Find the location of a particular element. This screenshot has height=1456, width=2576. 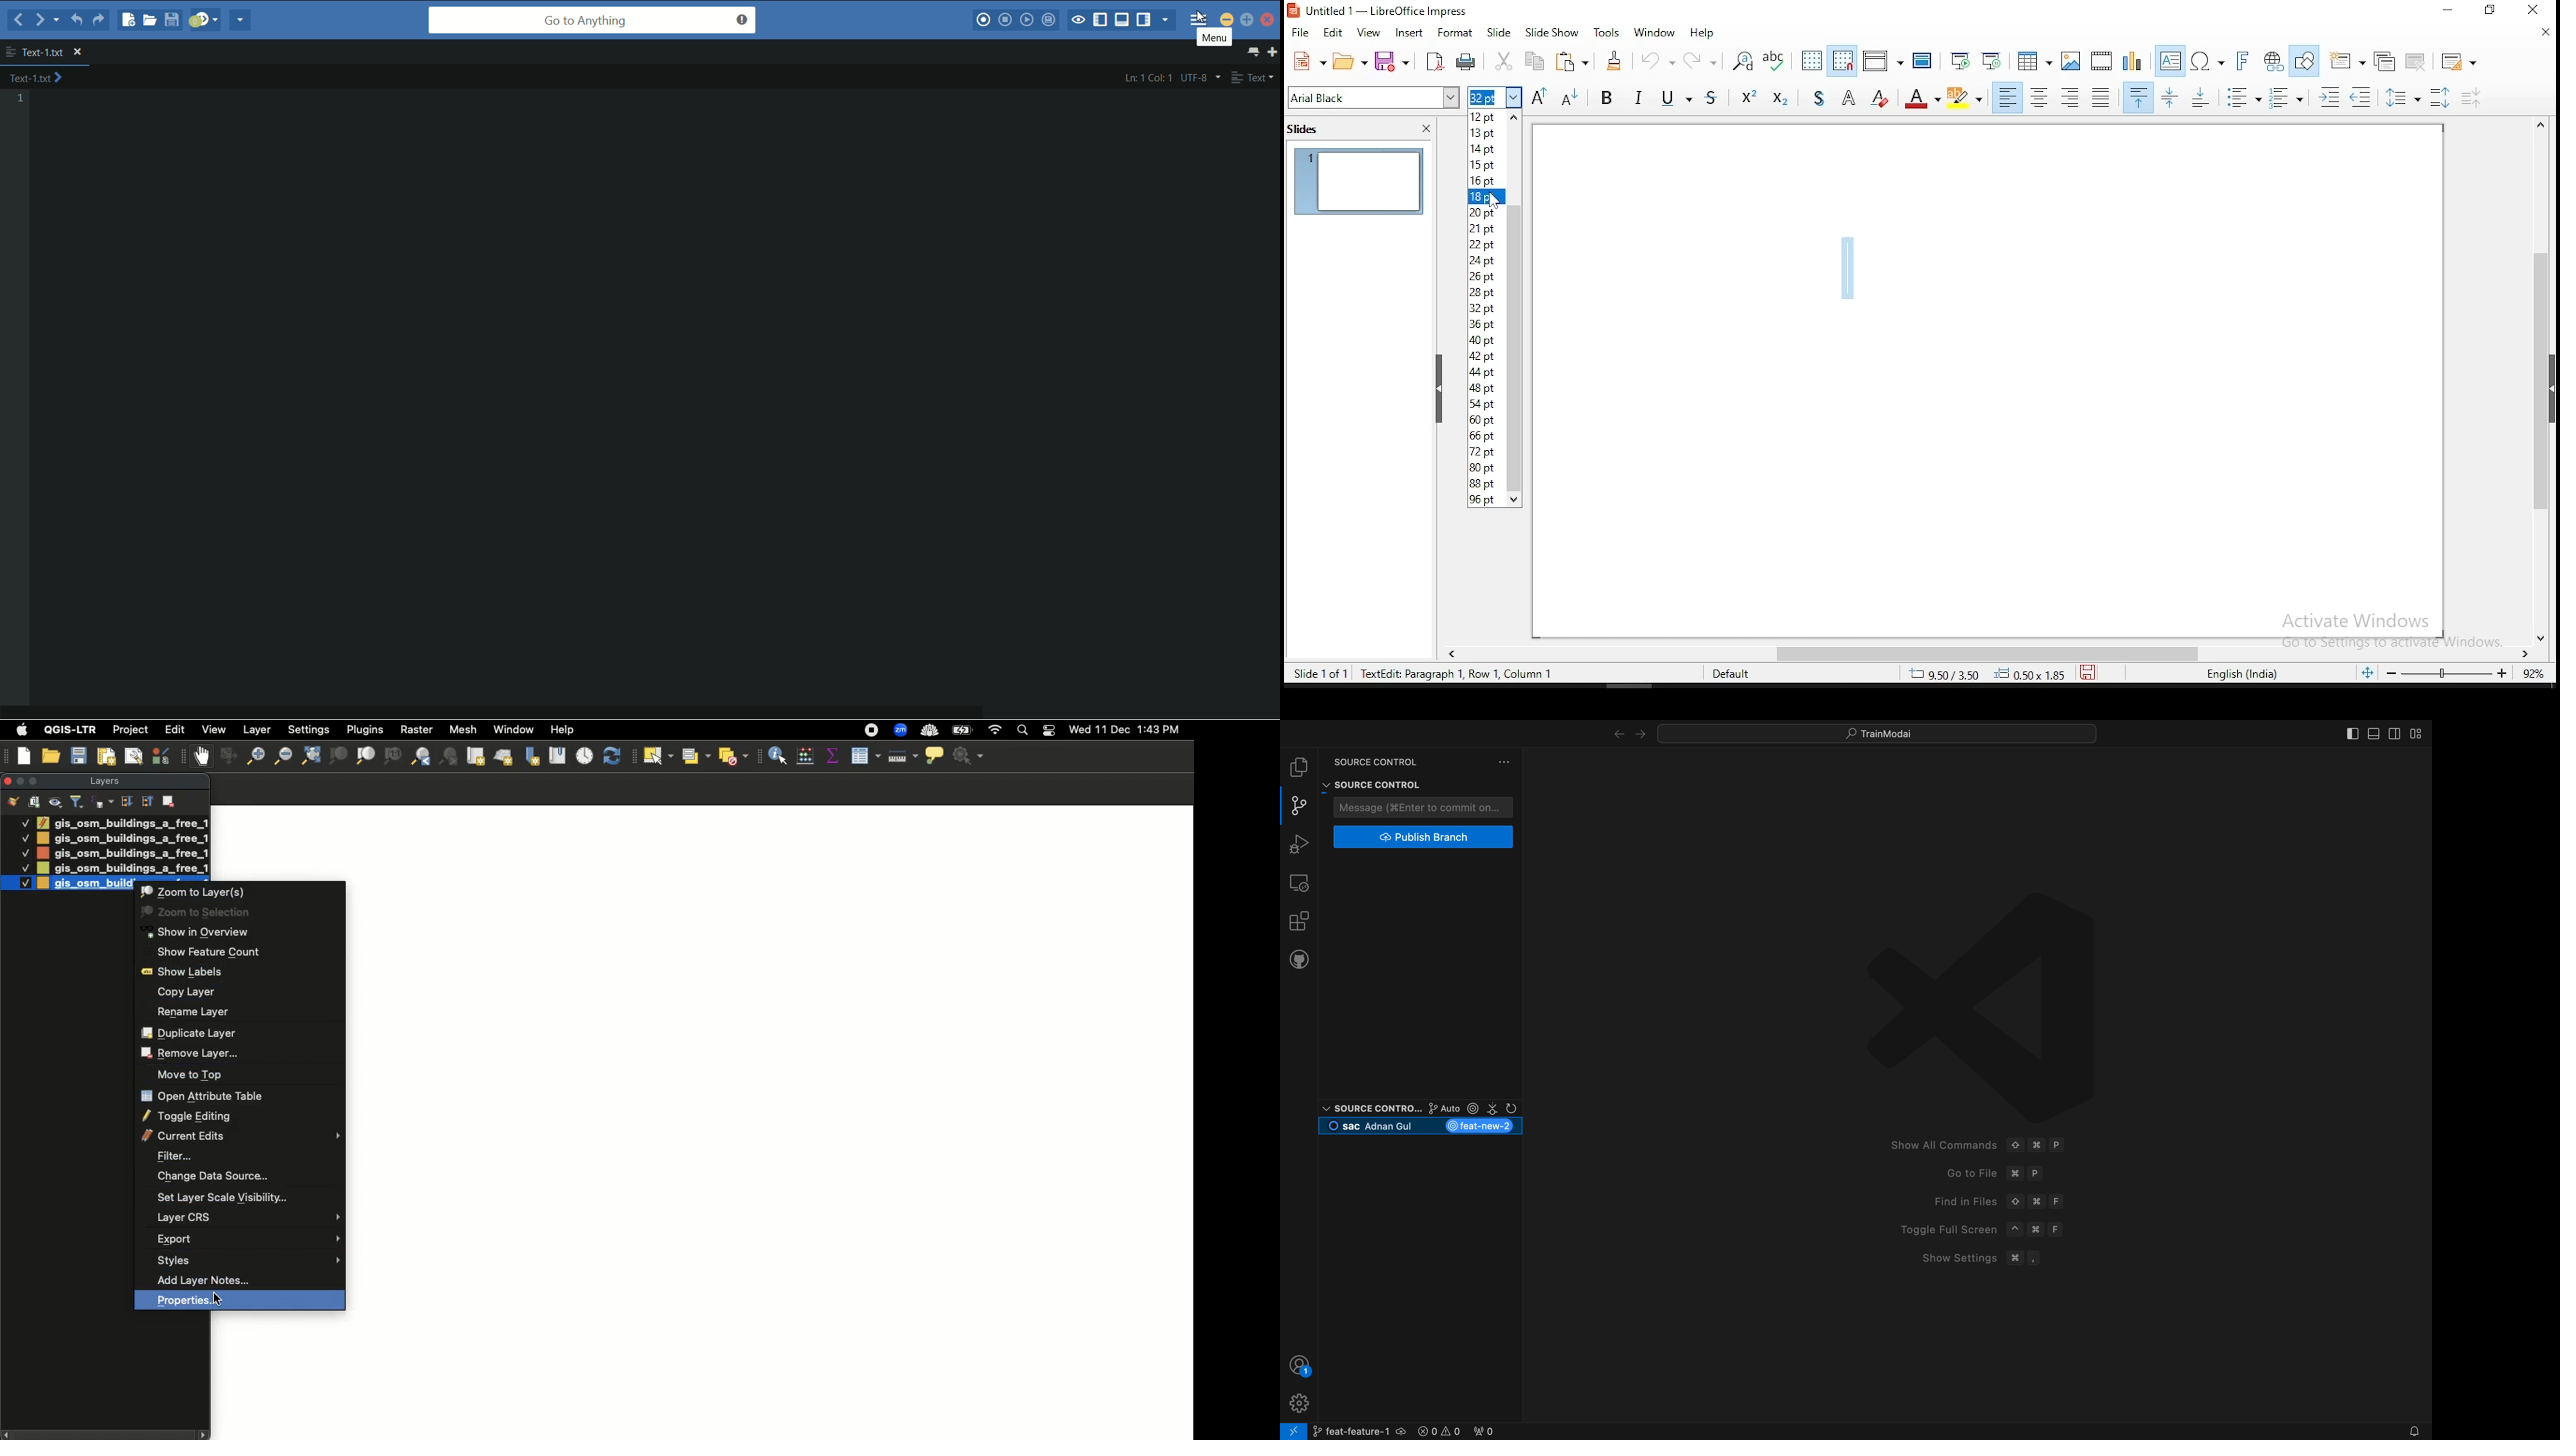

gis_osm_buildings_a_free_1 is located at coordinates (121, 868).